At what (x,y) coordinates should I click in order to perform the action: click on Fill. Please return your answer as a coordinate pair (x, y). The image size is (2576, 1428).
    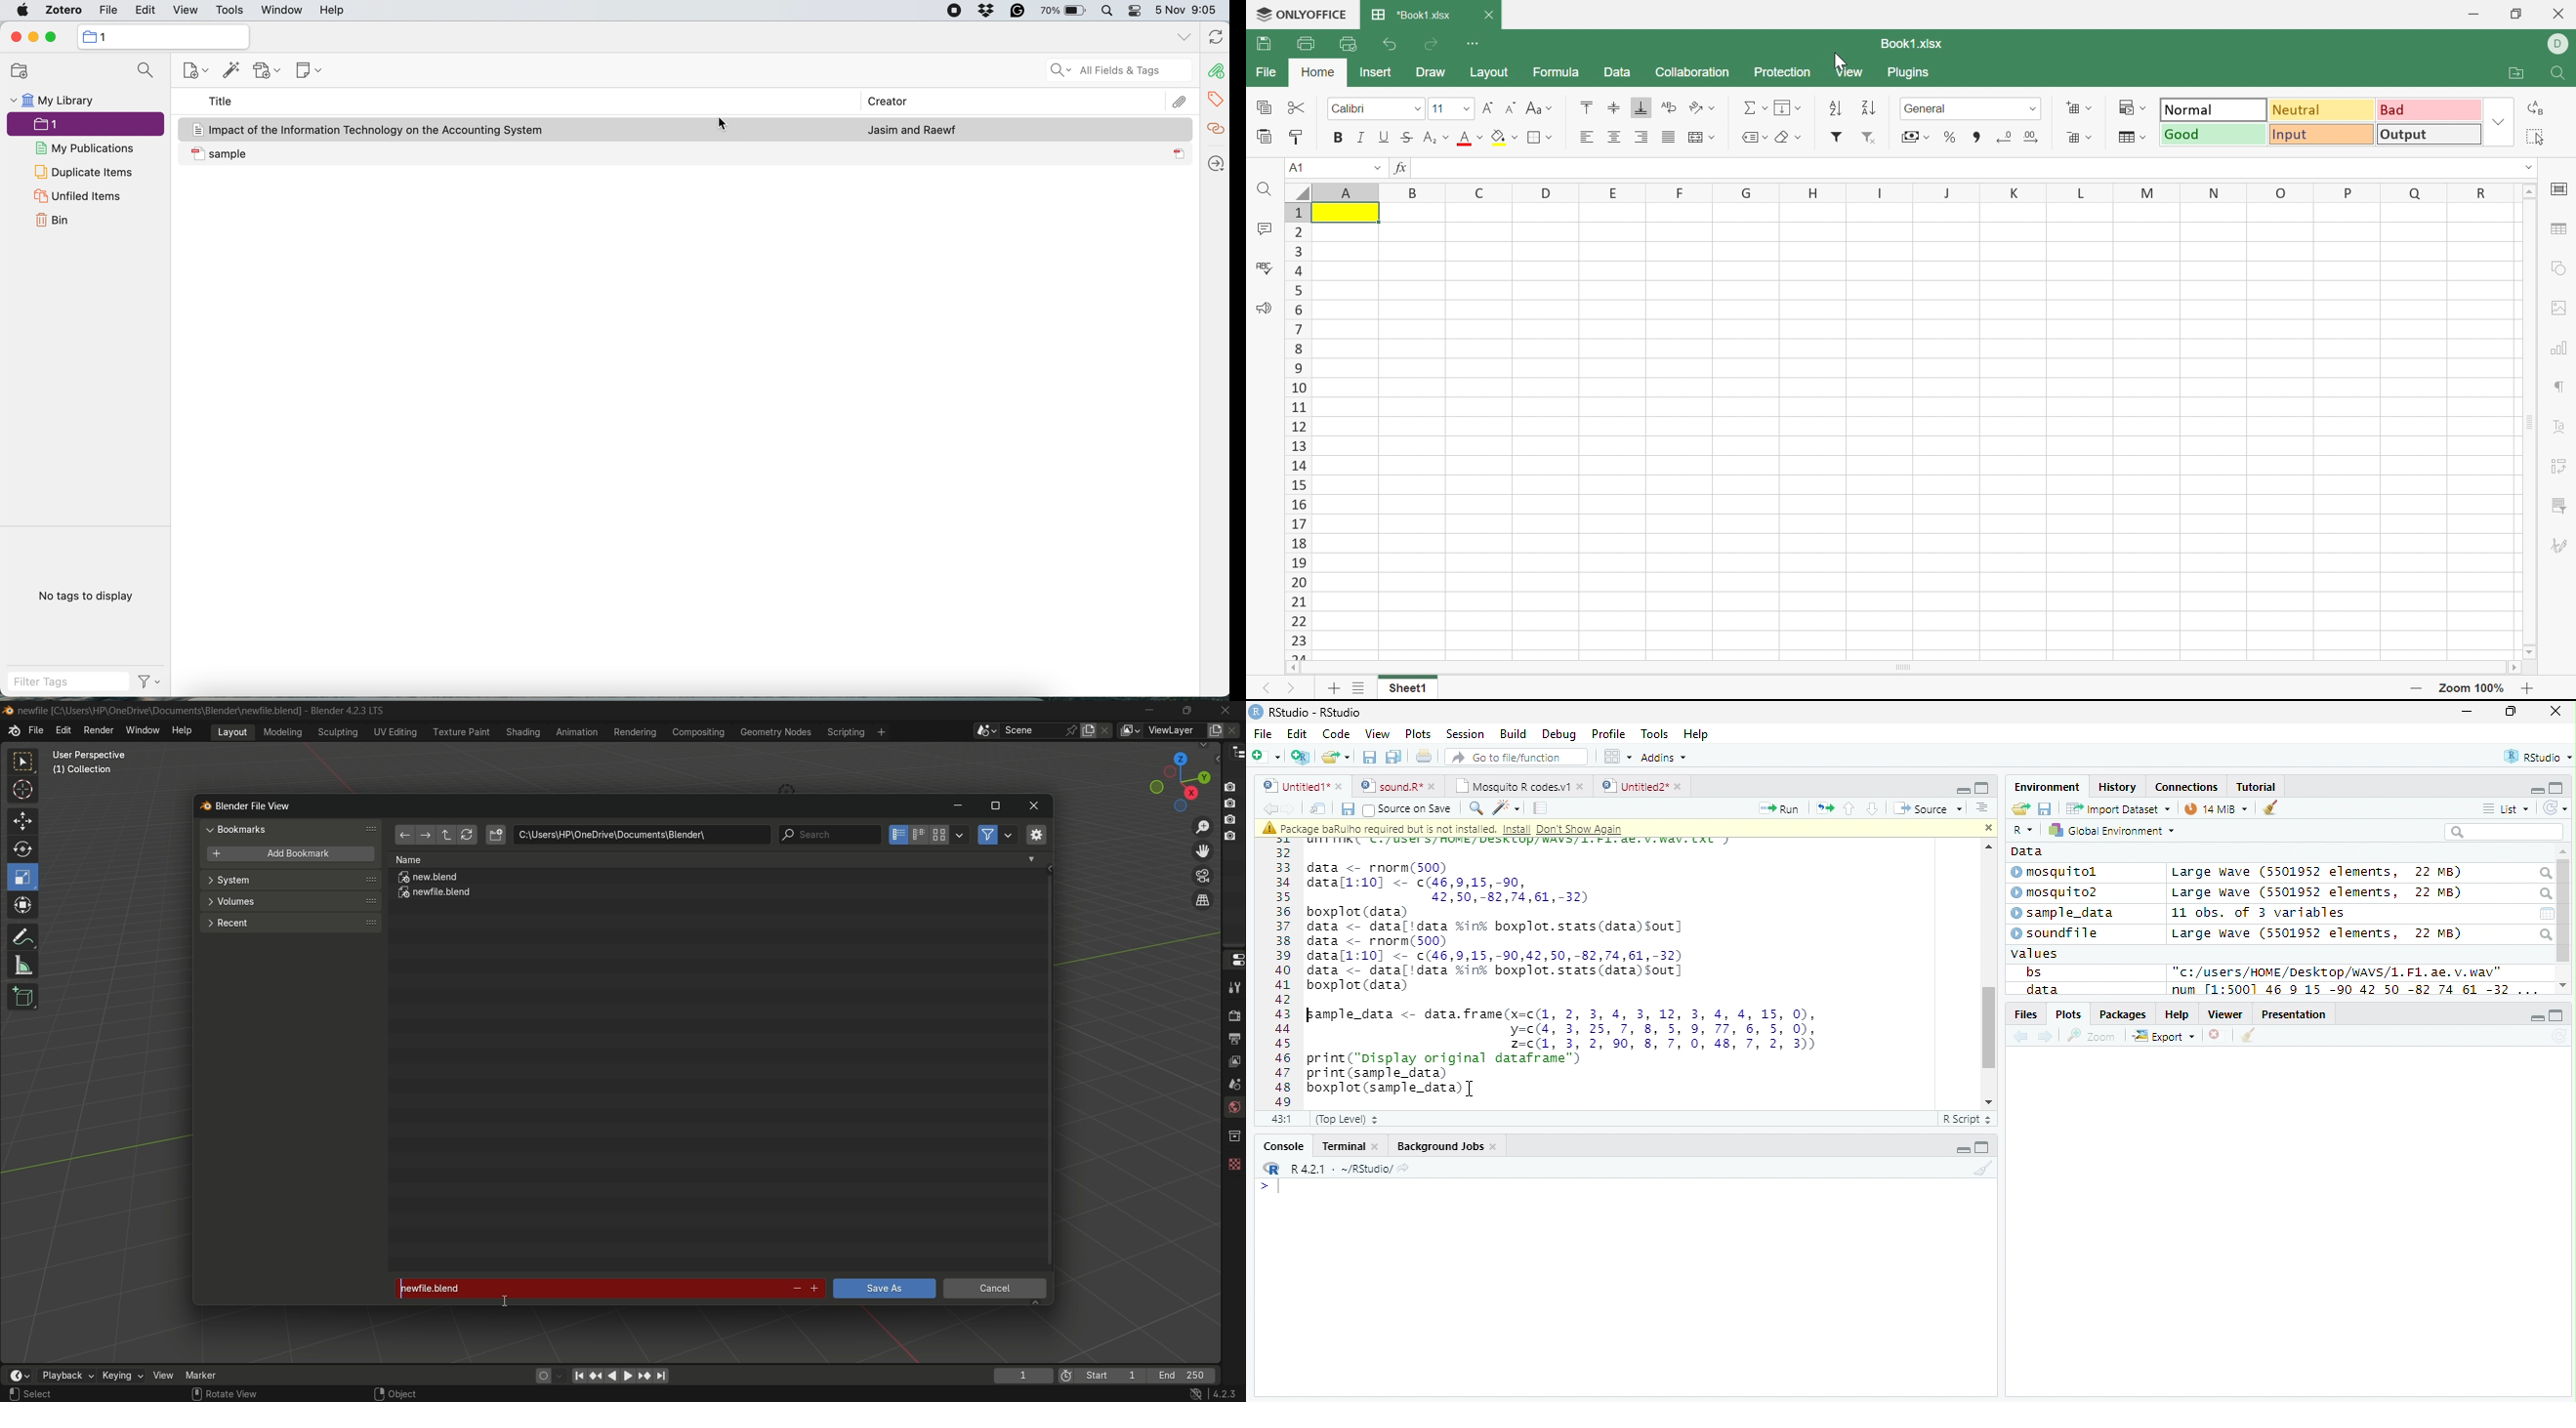
    Looking at the image, I should click on (1789, 107).